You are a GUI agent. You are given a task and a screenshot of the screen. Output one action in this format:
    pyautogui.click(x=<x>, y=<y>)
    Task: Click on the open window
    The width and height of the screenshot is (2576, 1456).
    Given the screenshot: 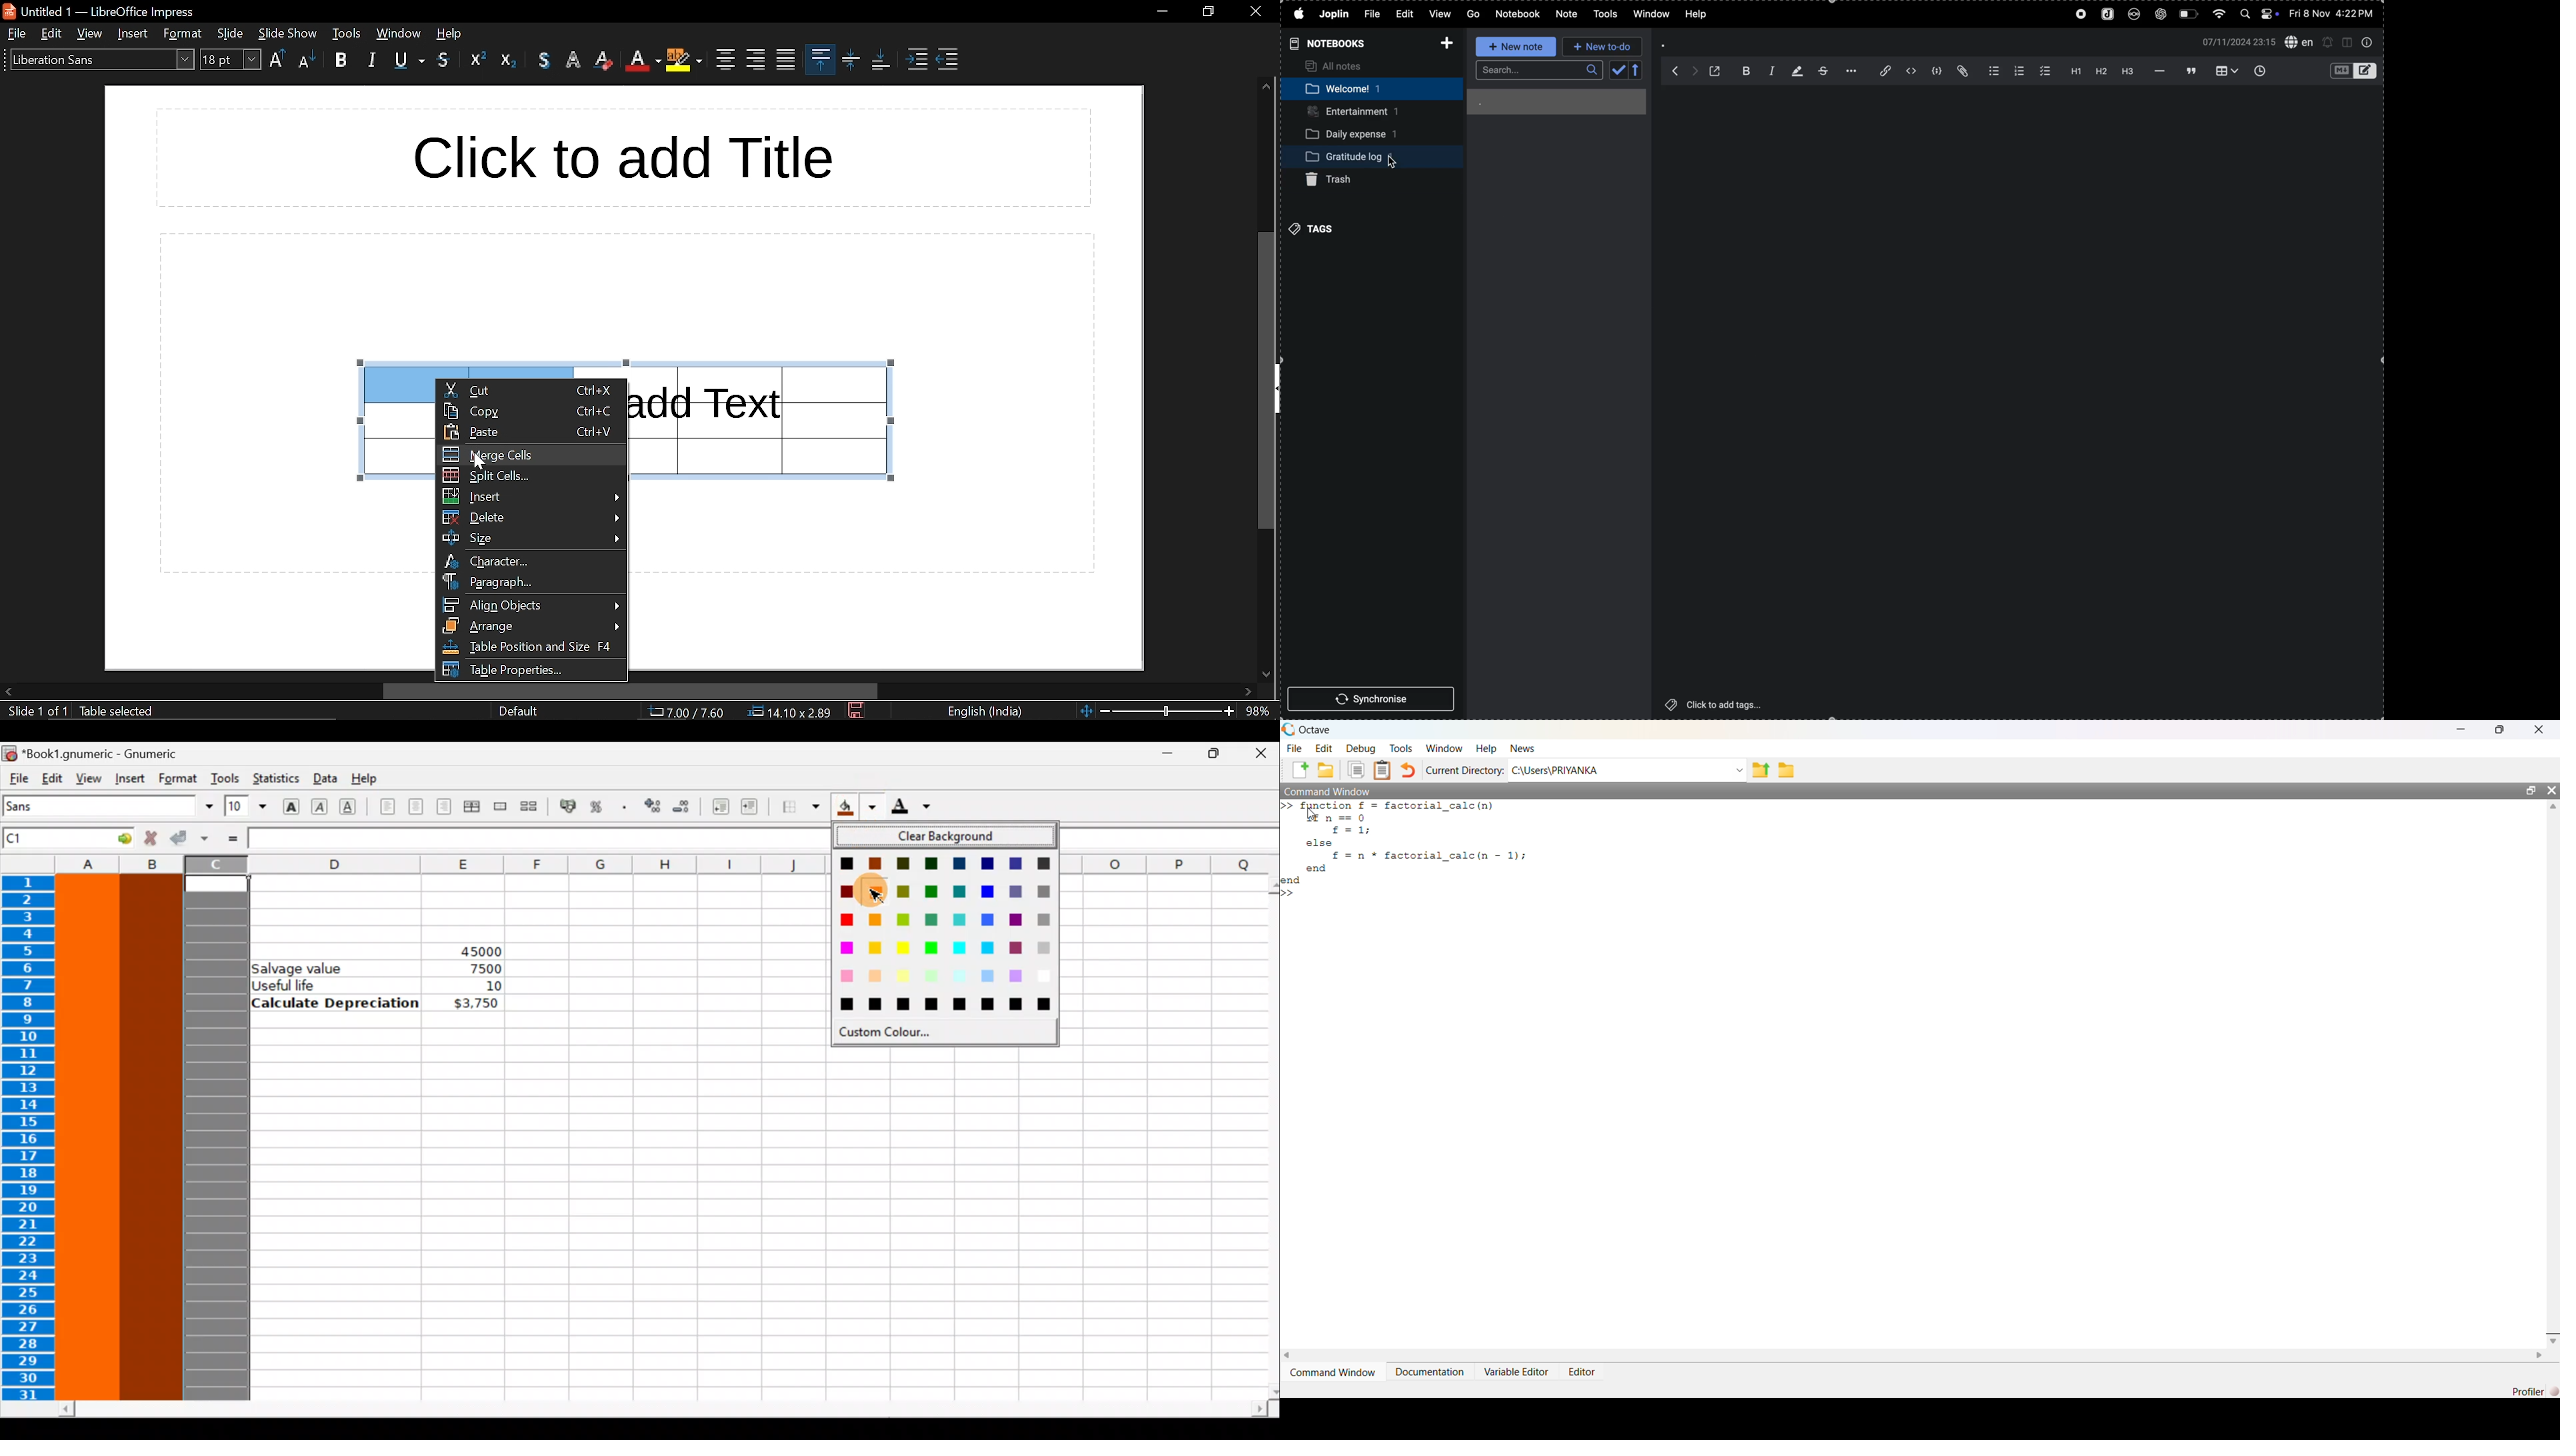 What is the action you would take?
    pyautogui.click(x=1716, y=70)
    